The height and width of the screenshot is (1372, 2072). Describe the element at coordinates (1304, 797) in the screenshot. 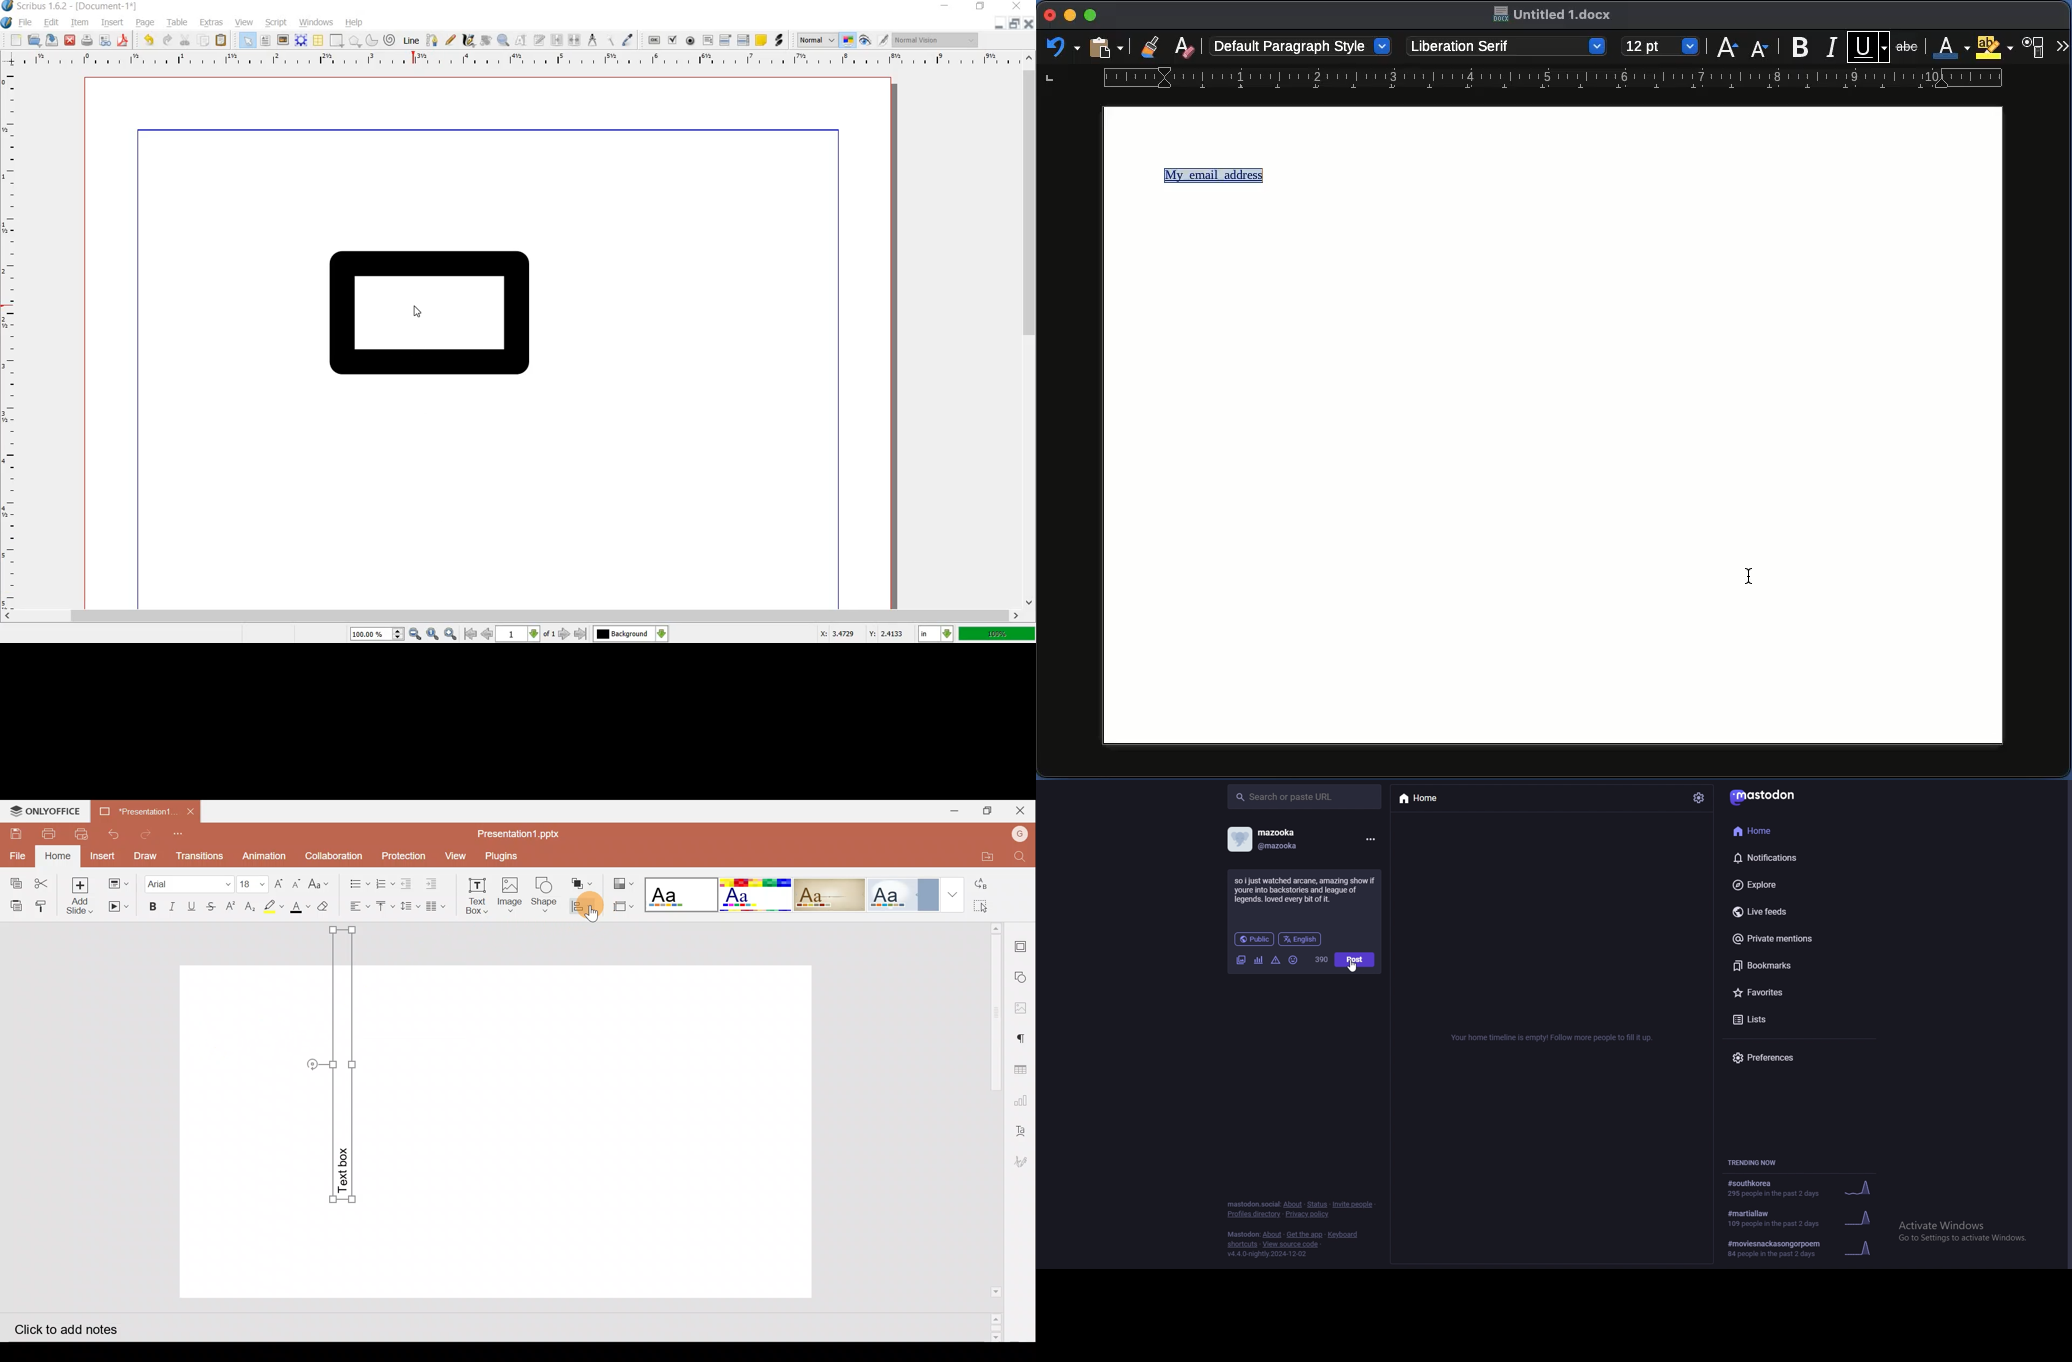

I see `search bar` at that location.